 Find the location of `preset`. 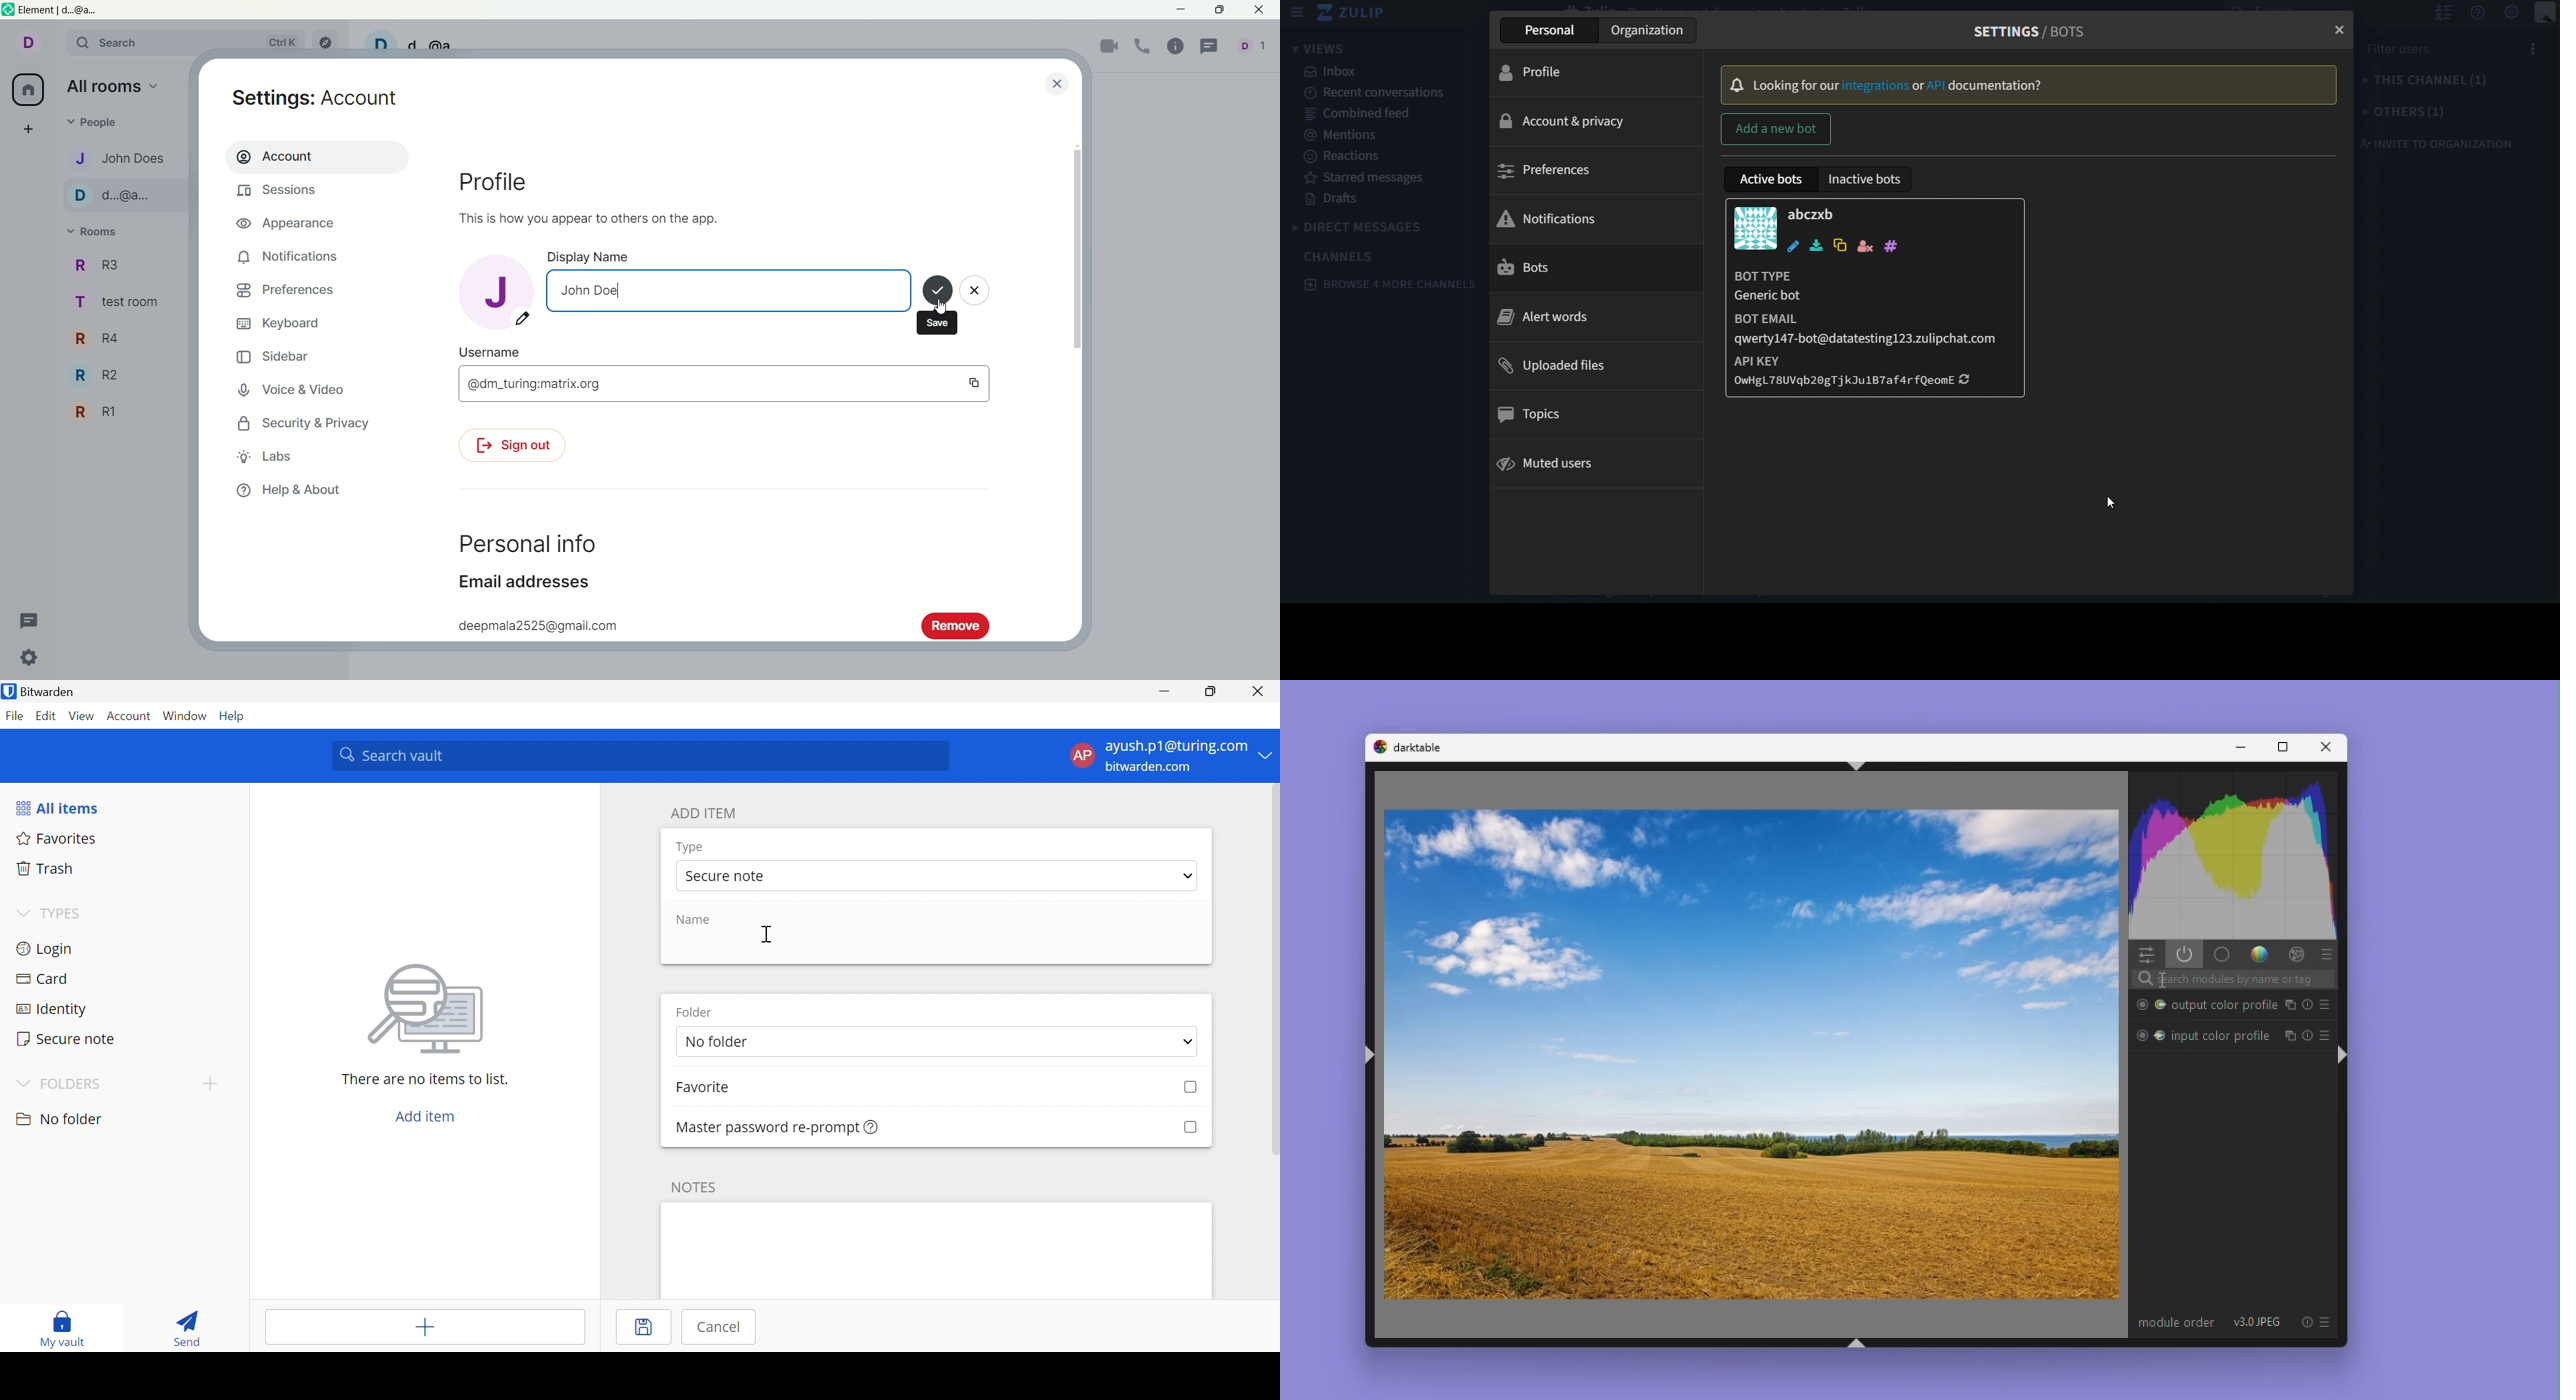

preset is located at coordinates (2327, 1323).